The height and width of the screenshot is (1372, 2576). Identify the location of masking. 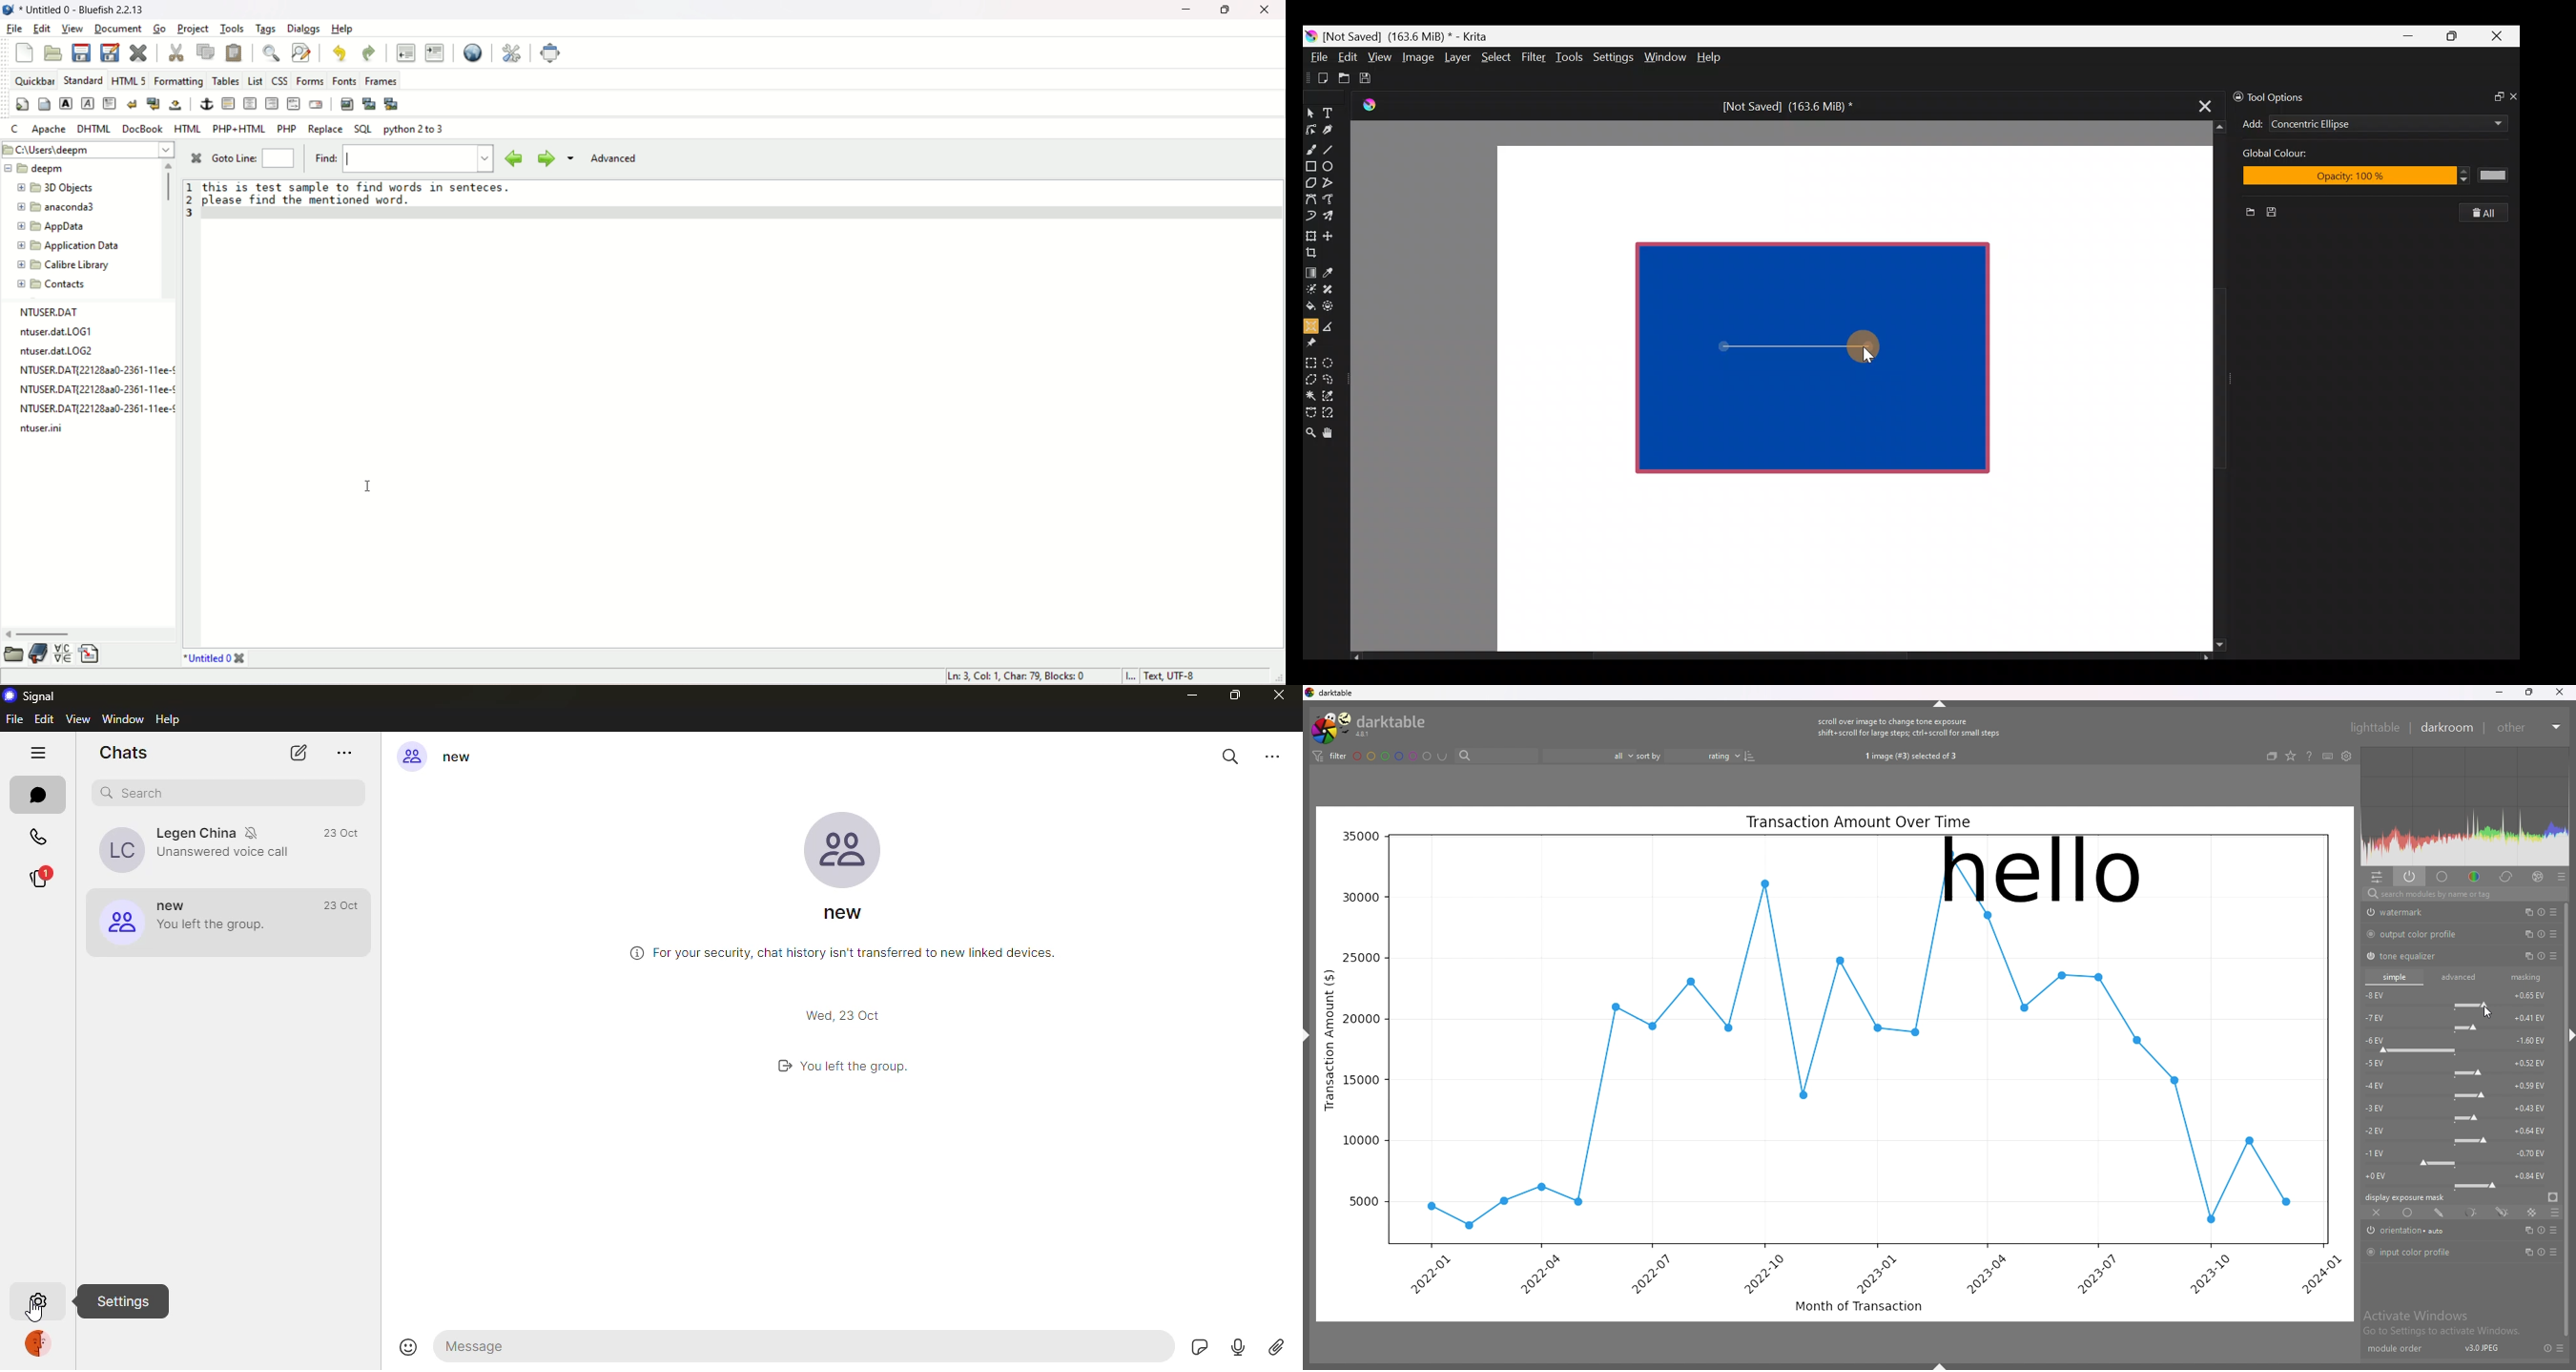
(2524, 977).